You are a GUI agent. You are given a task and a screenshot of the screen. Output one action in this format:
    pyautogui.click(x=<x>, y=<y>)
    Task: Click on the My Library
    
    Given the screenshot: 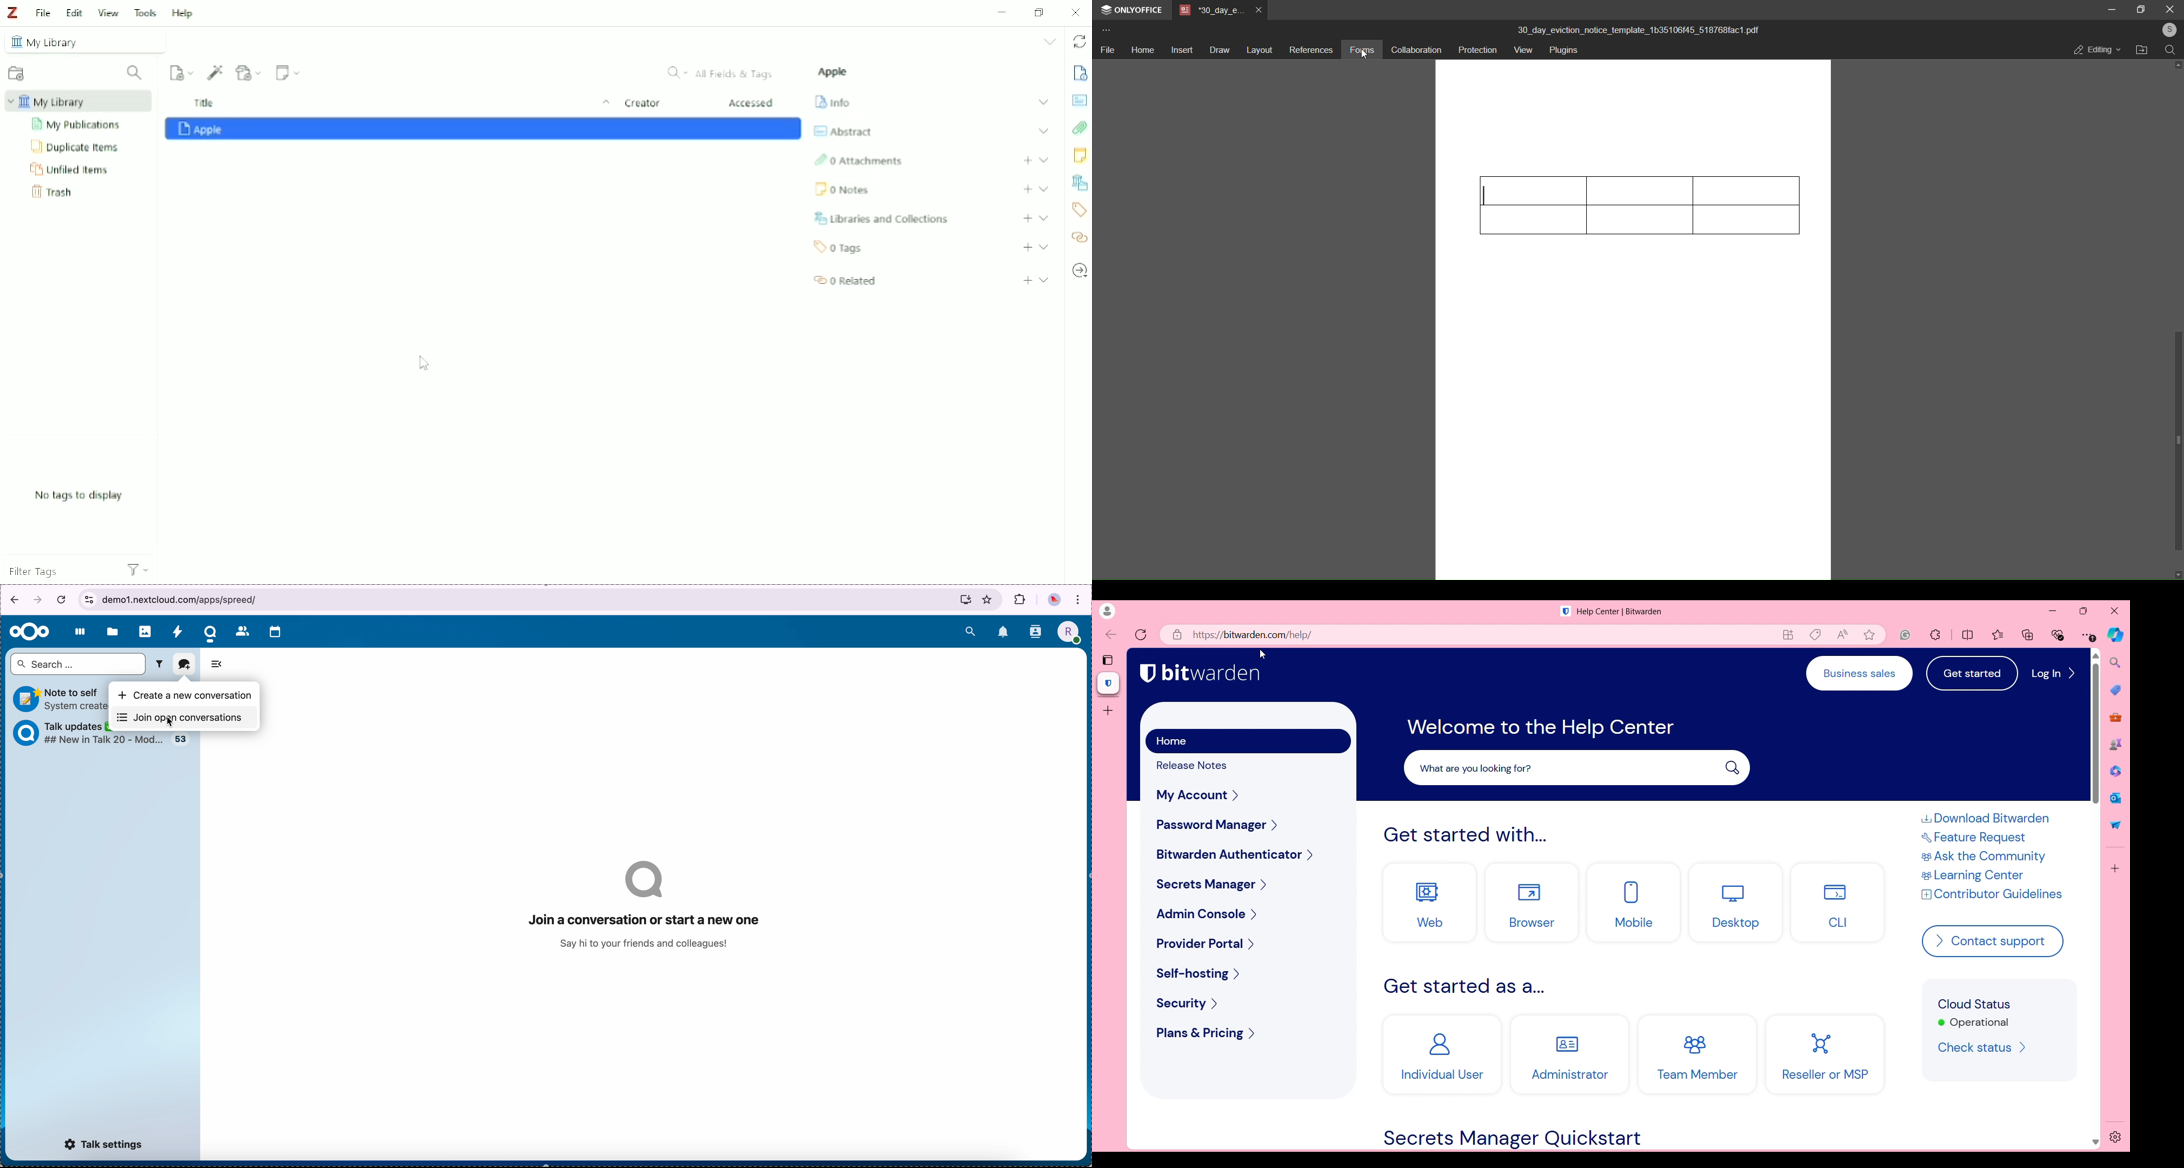 What is the action you would take?
    pyautogui.click(x=81, y=42)
    